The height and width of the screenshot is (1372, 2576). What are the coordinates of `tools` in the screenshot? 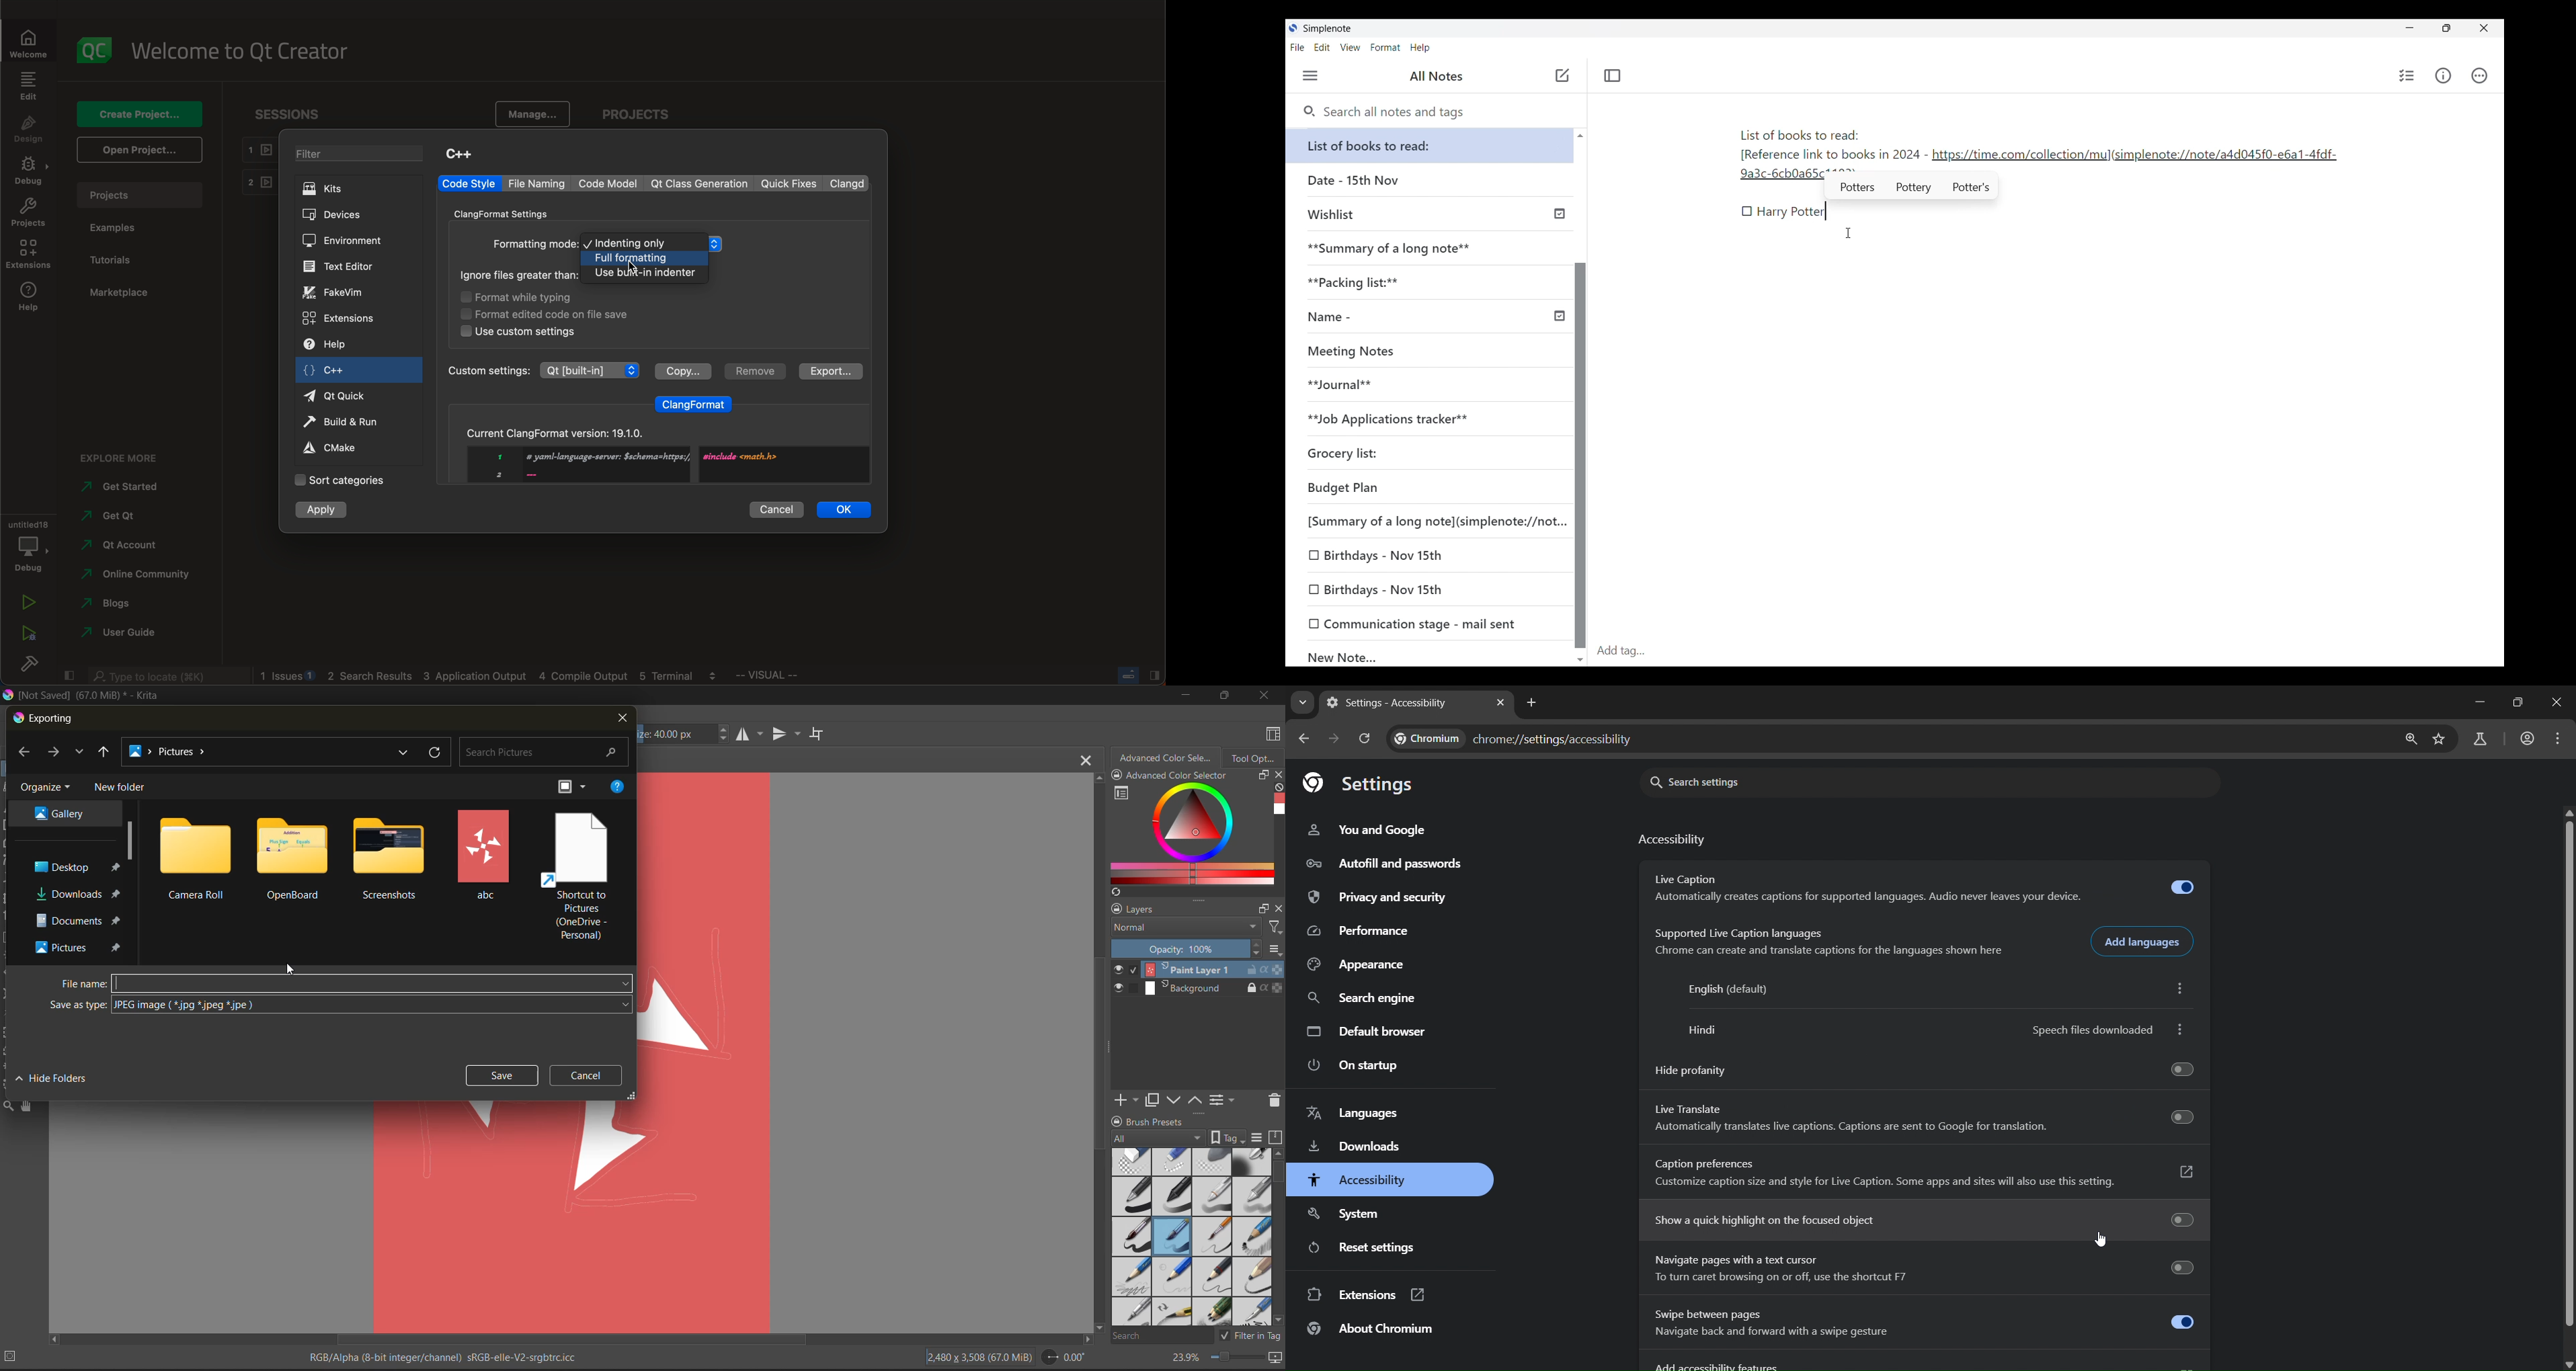 It's located at (8, 1105).